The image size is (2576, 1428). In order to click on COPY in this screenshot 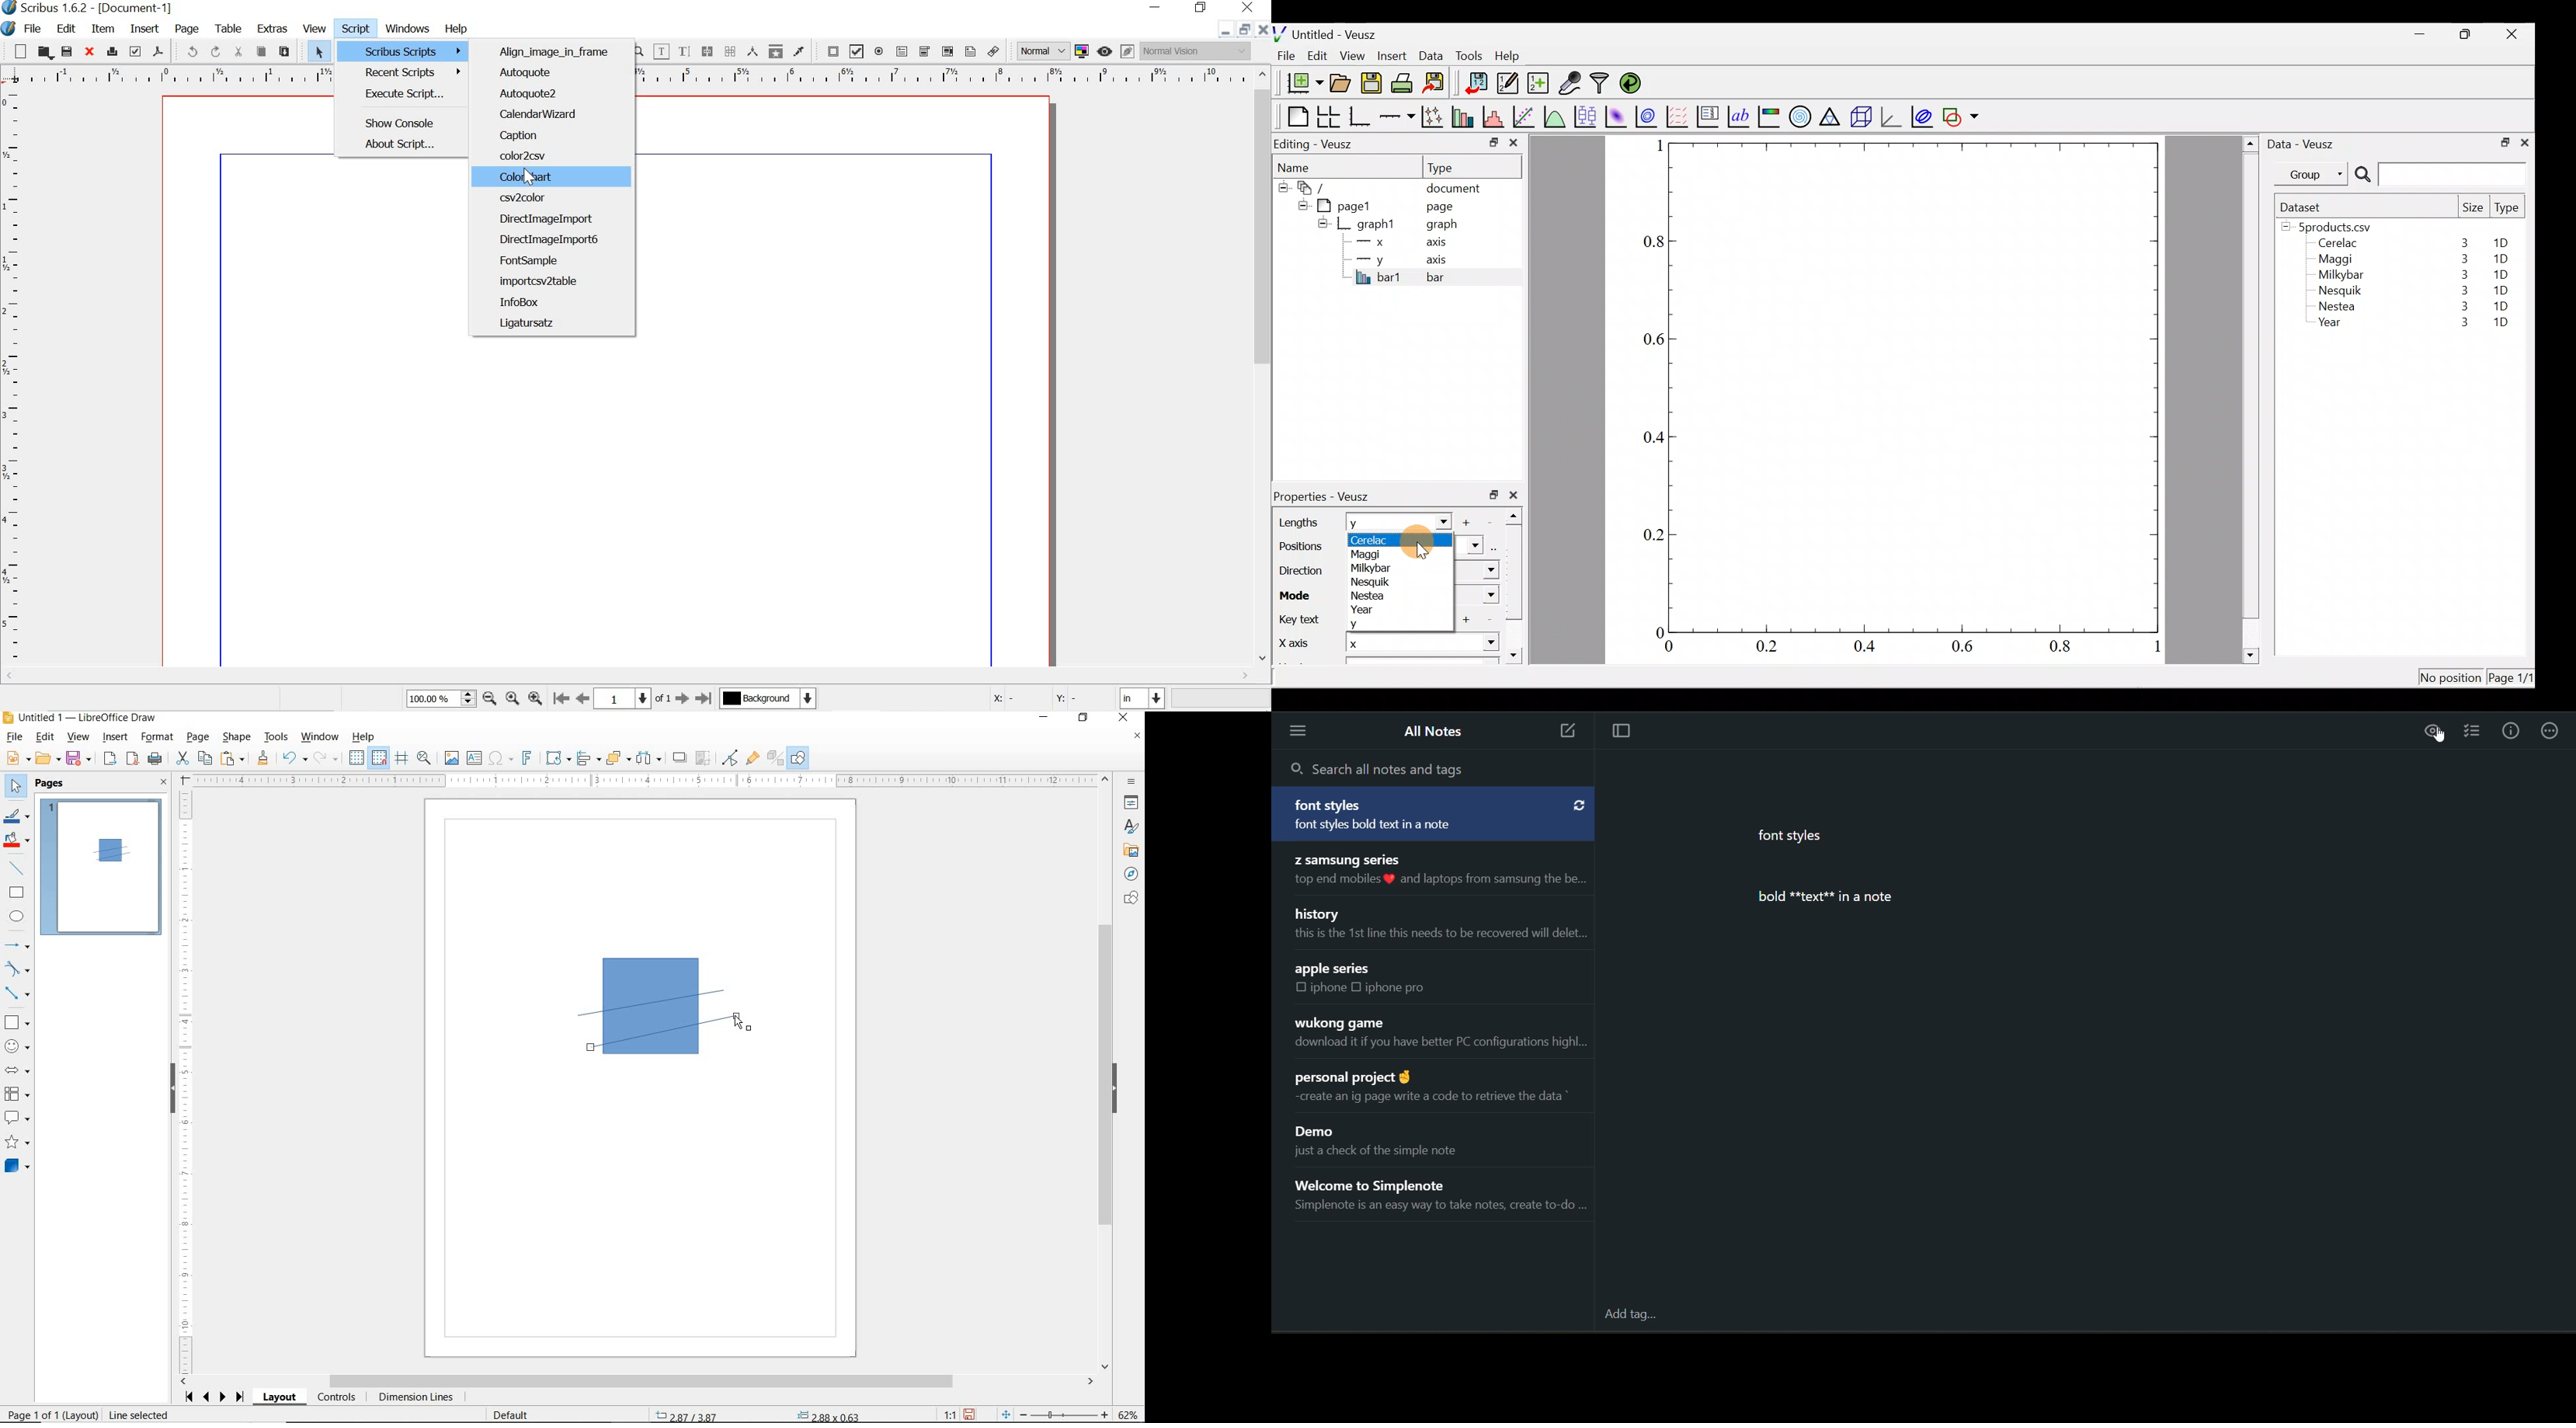, I will do `click(204, 759)`.